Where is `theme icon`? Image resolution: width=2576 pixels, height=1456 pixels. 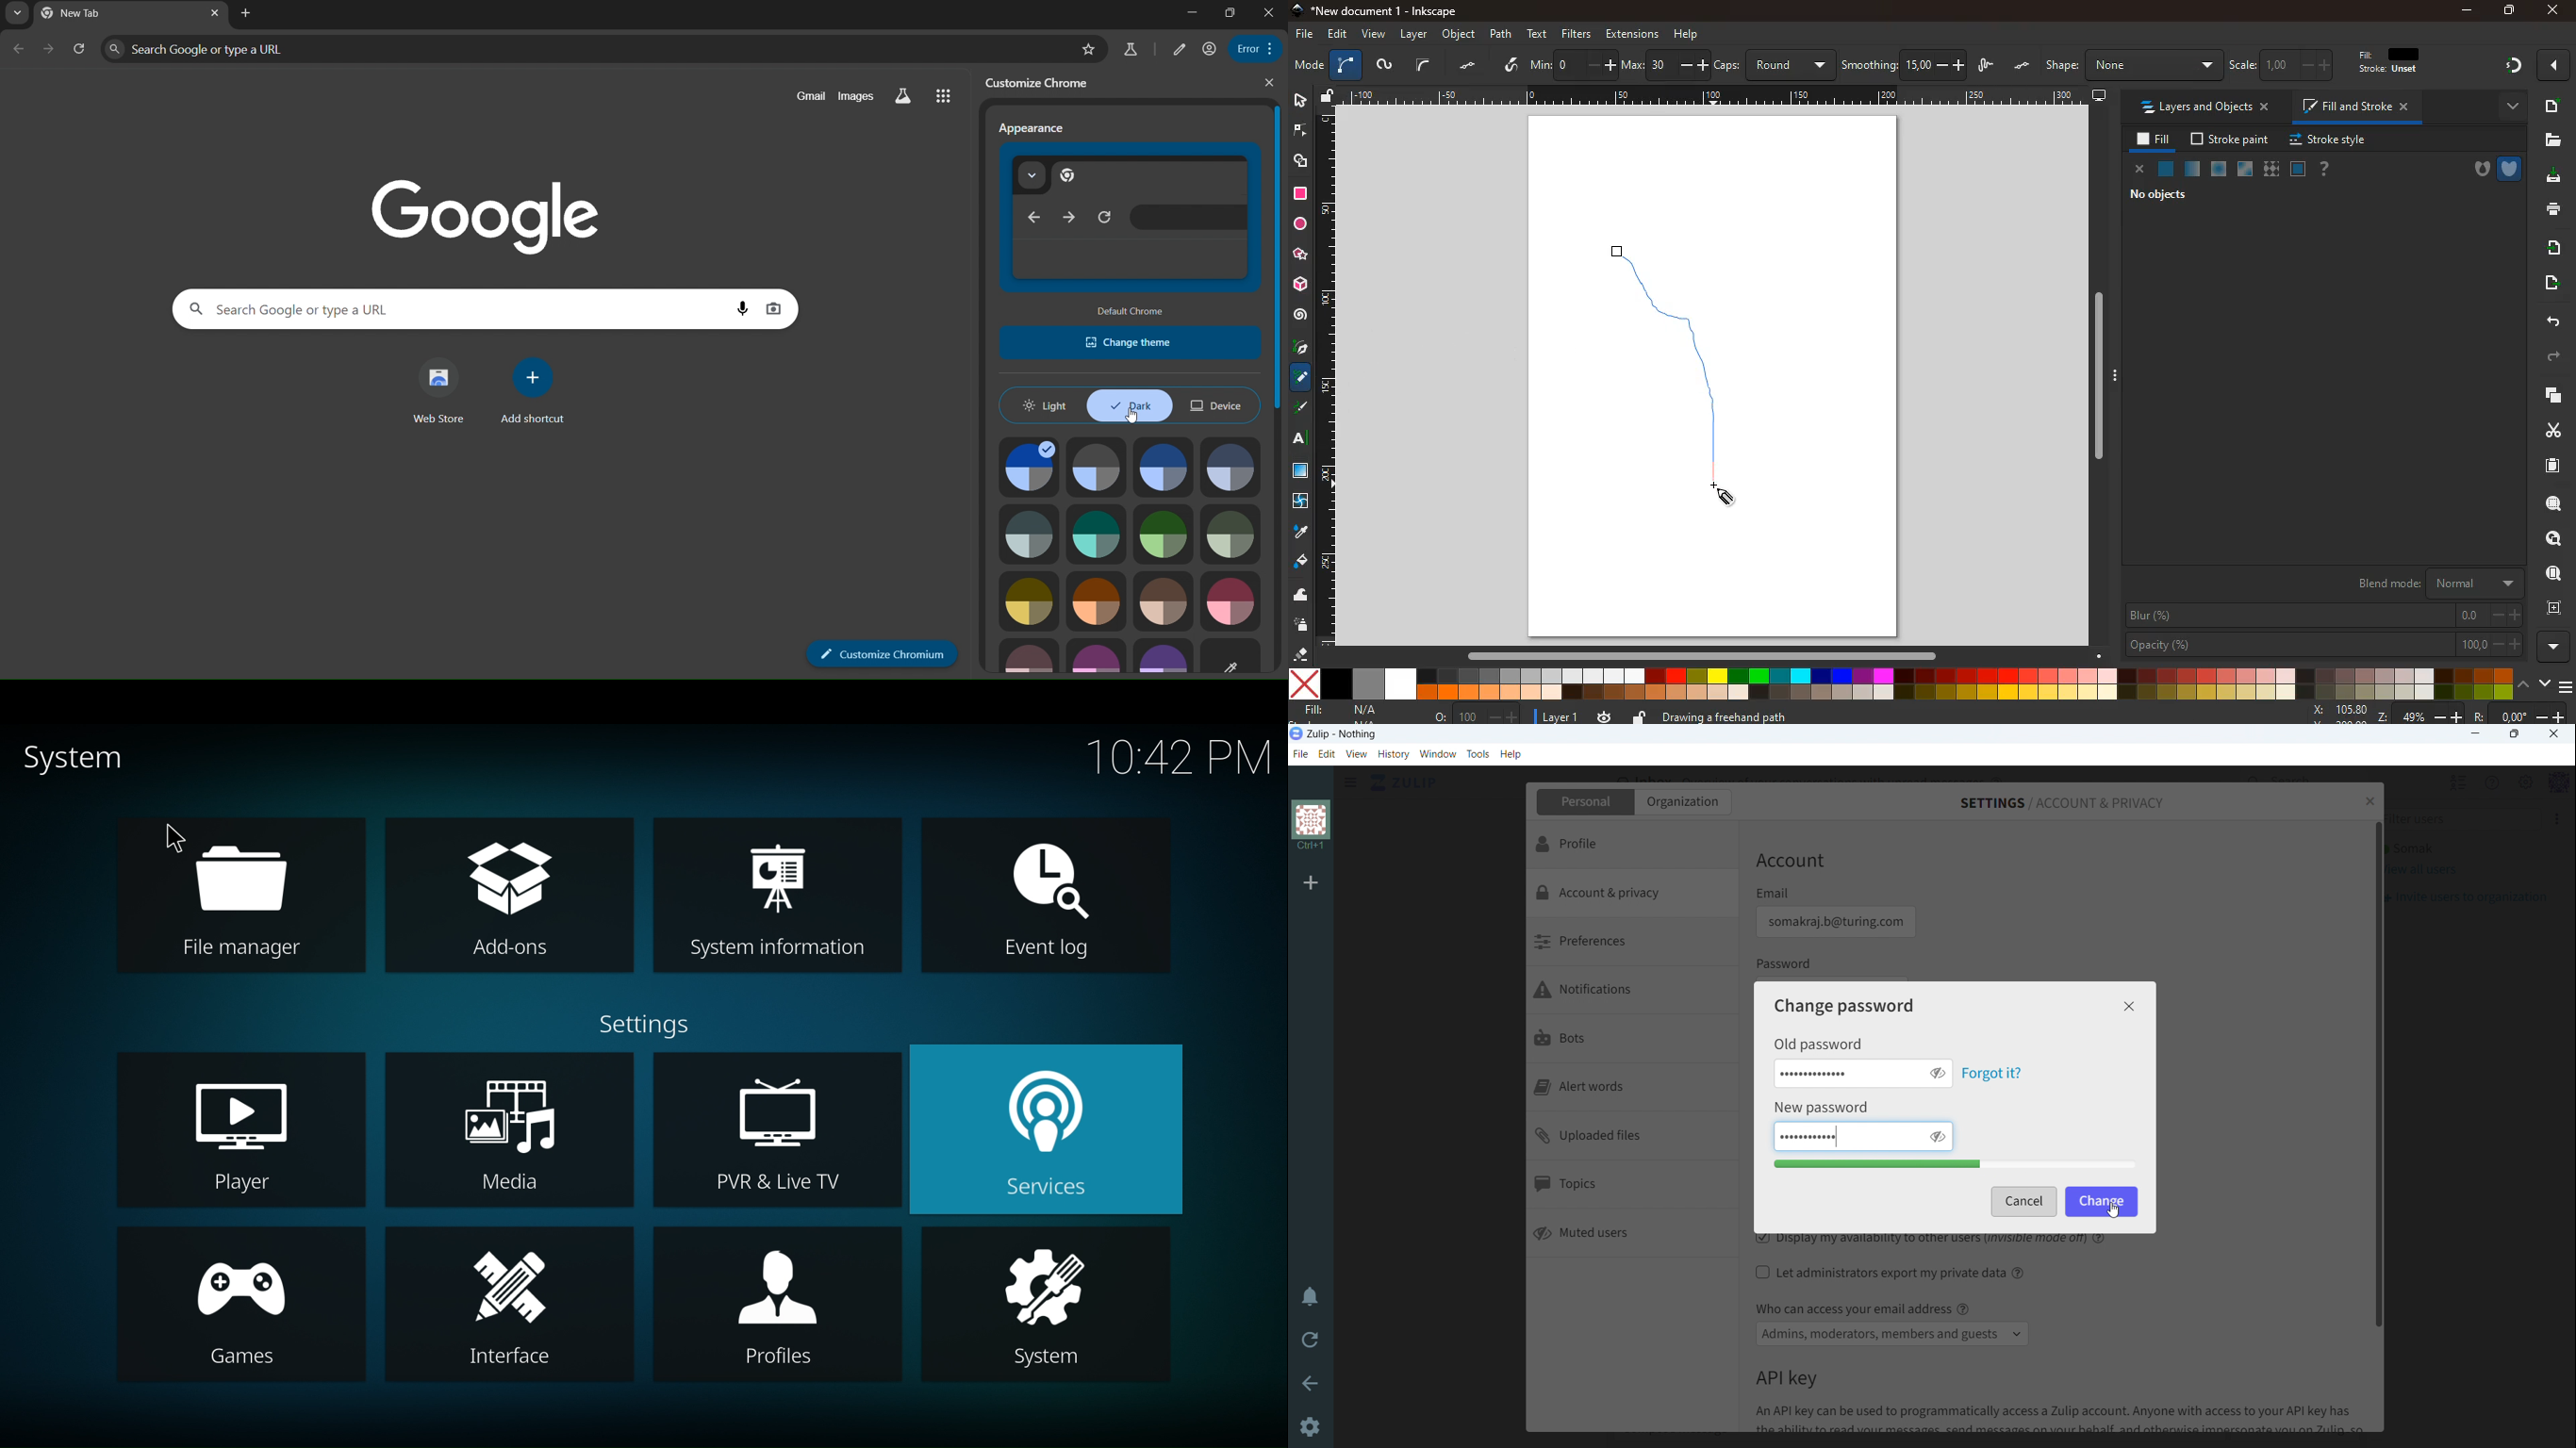 theme icon is located at coordinates (1028, 535).